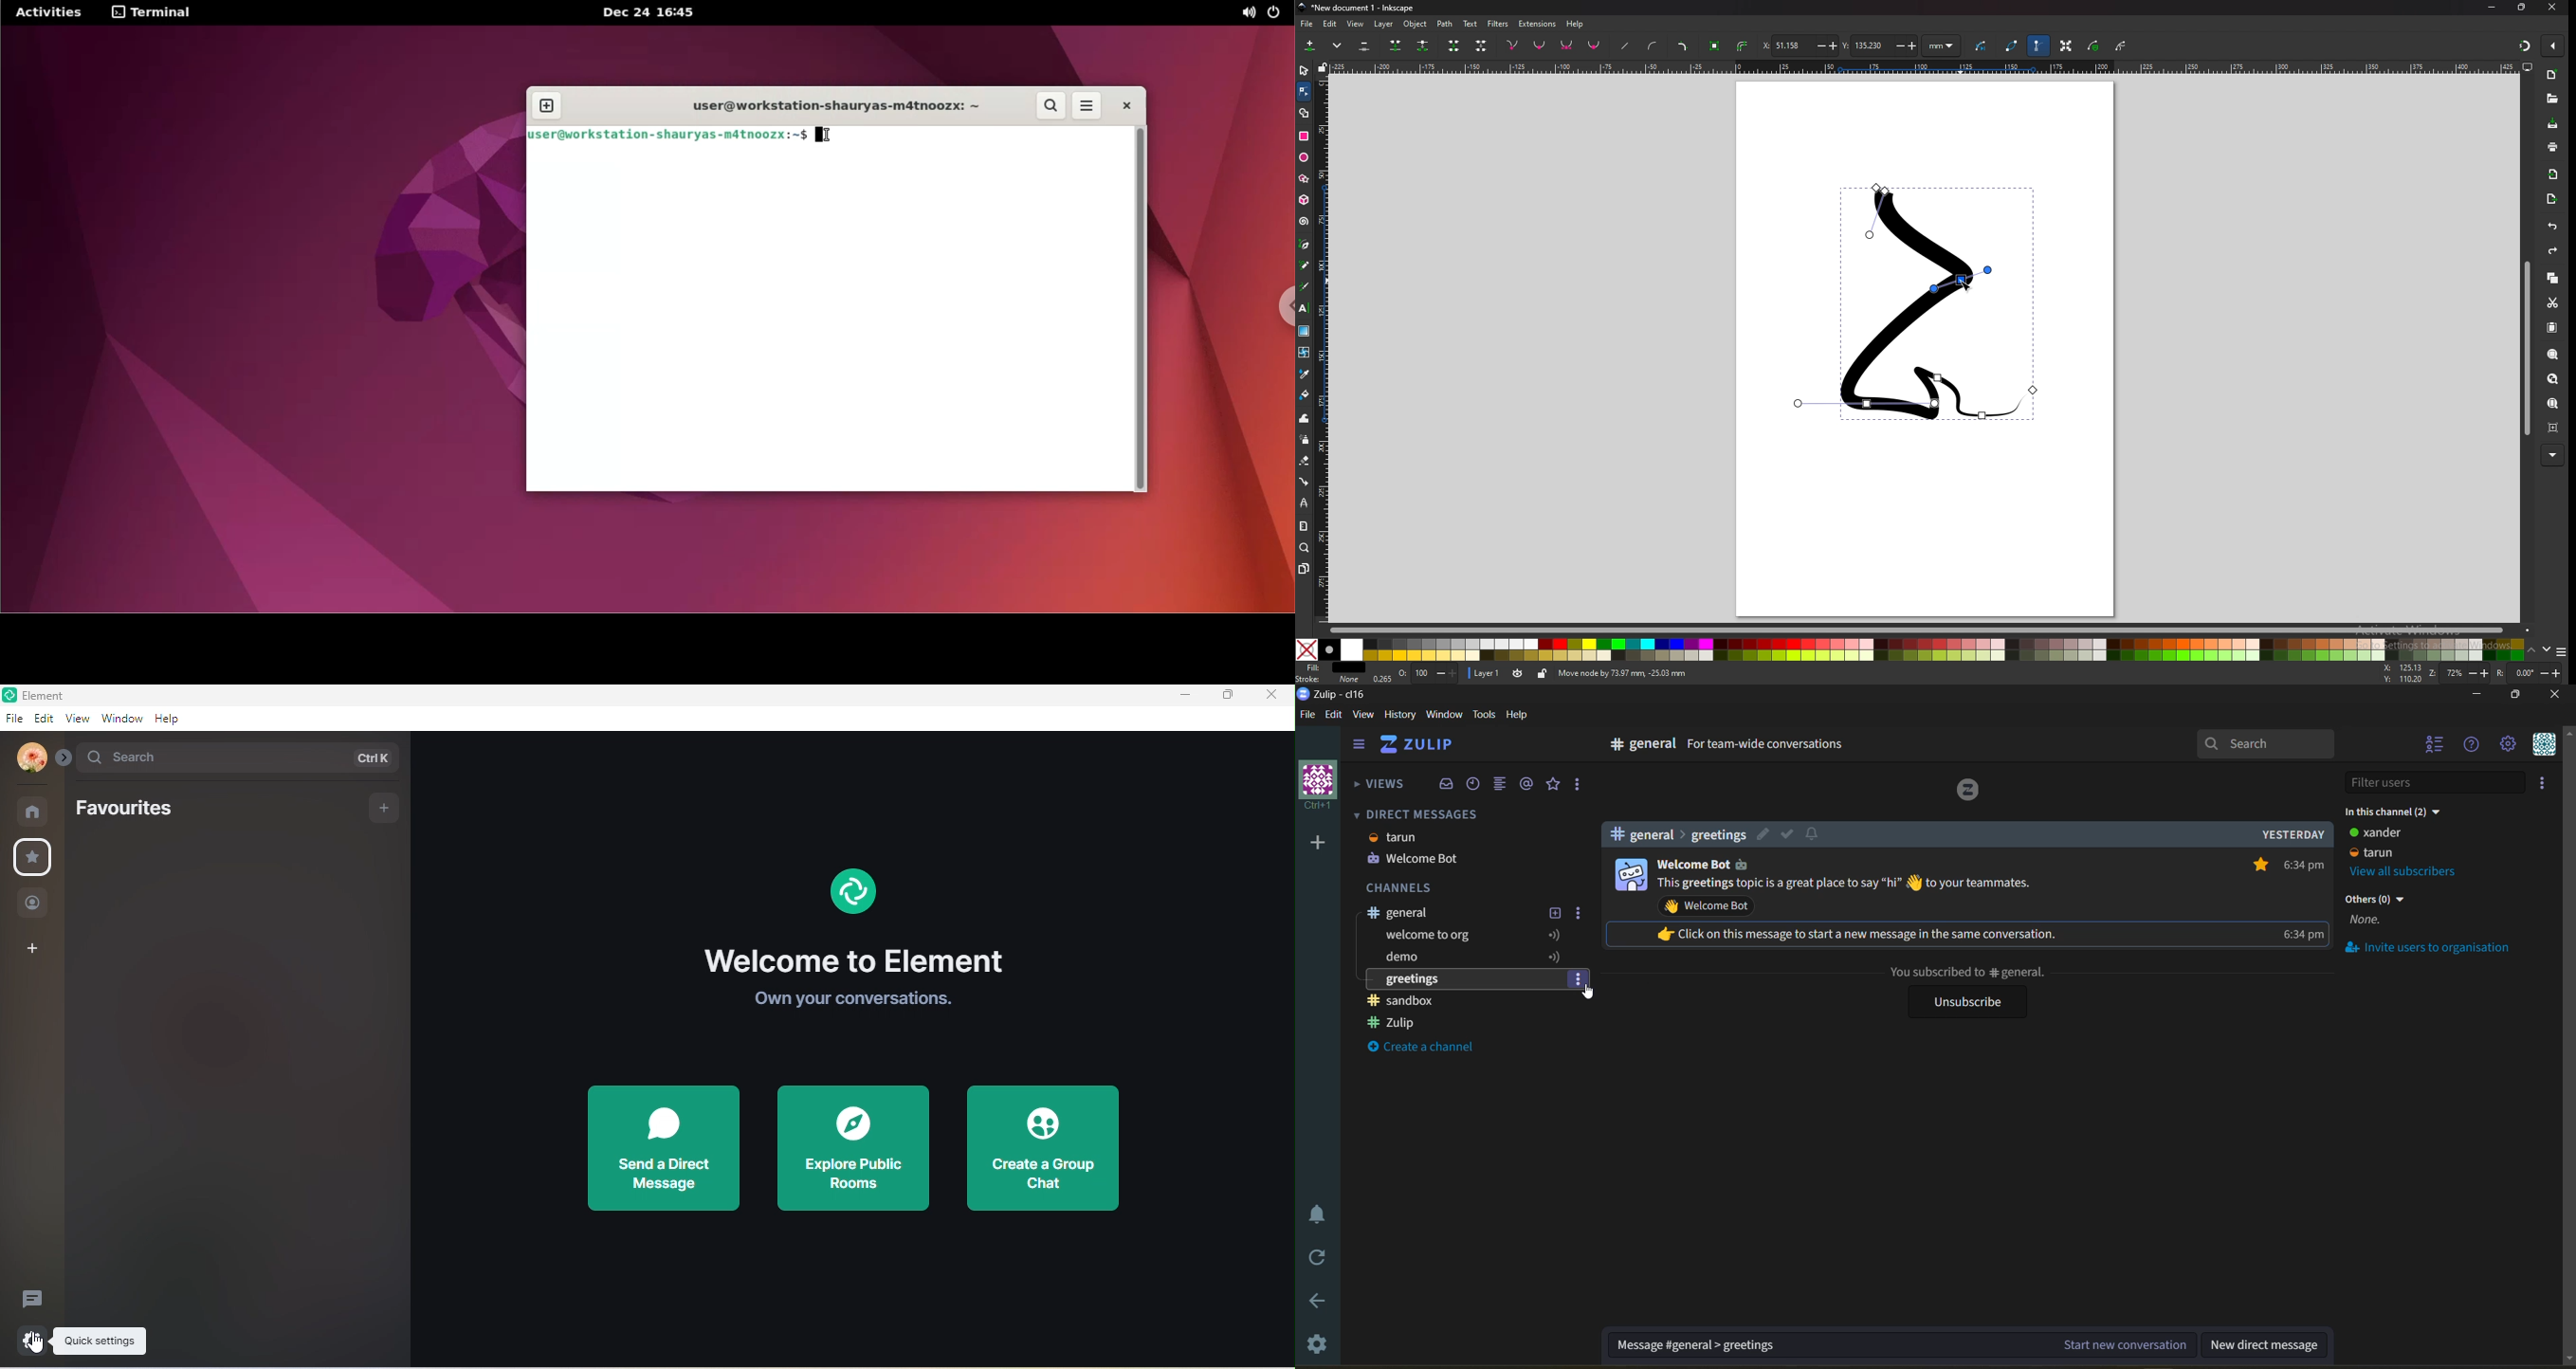 Image resolution: width=2576 pixels, height=1372 pixels. I want to click on layer, so click(1485, 672).